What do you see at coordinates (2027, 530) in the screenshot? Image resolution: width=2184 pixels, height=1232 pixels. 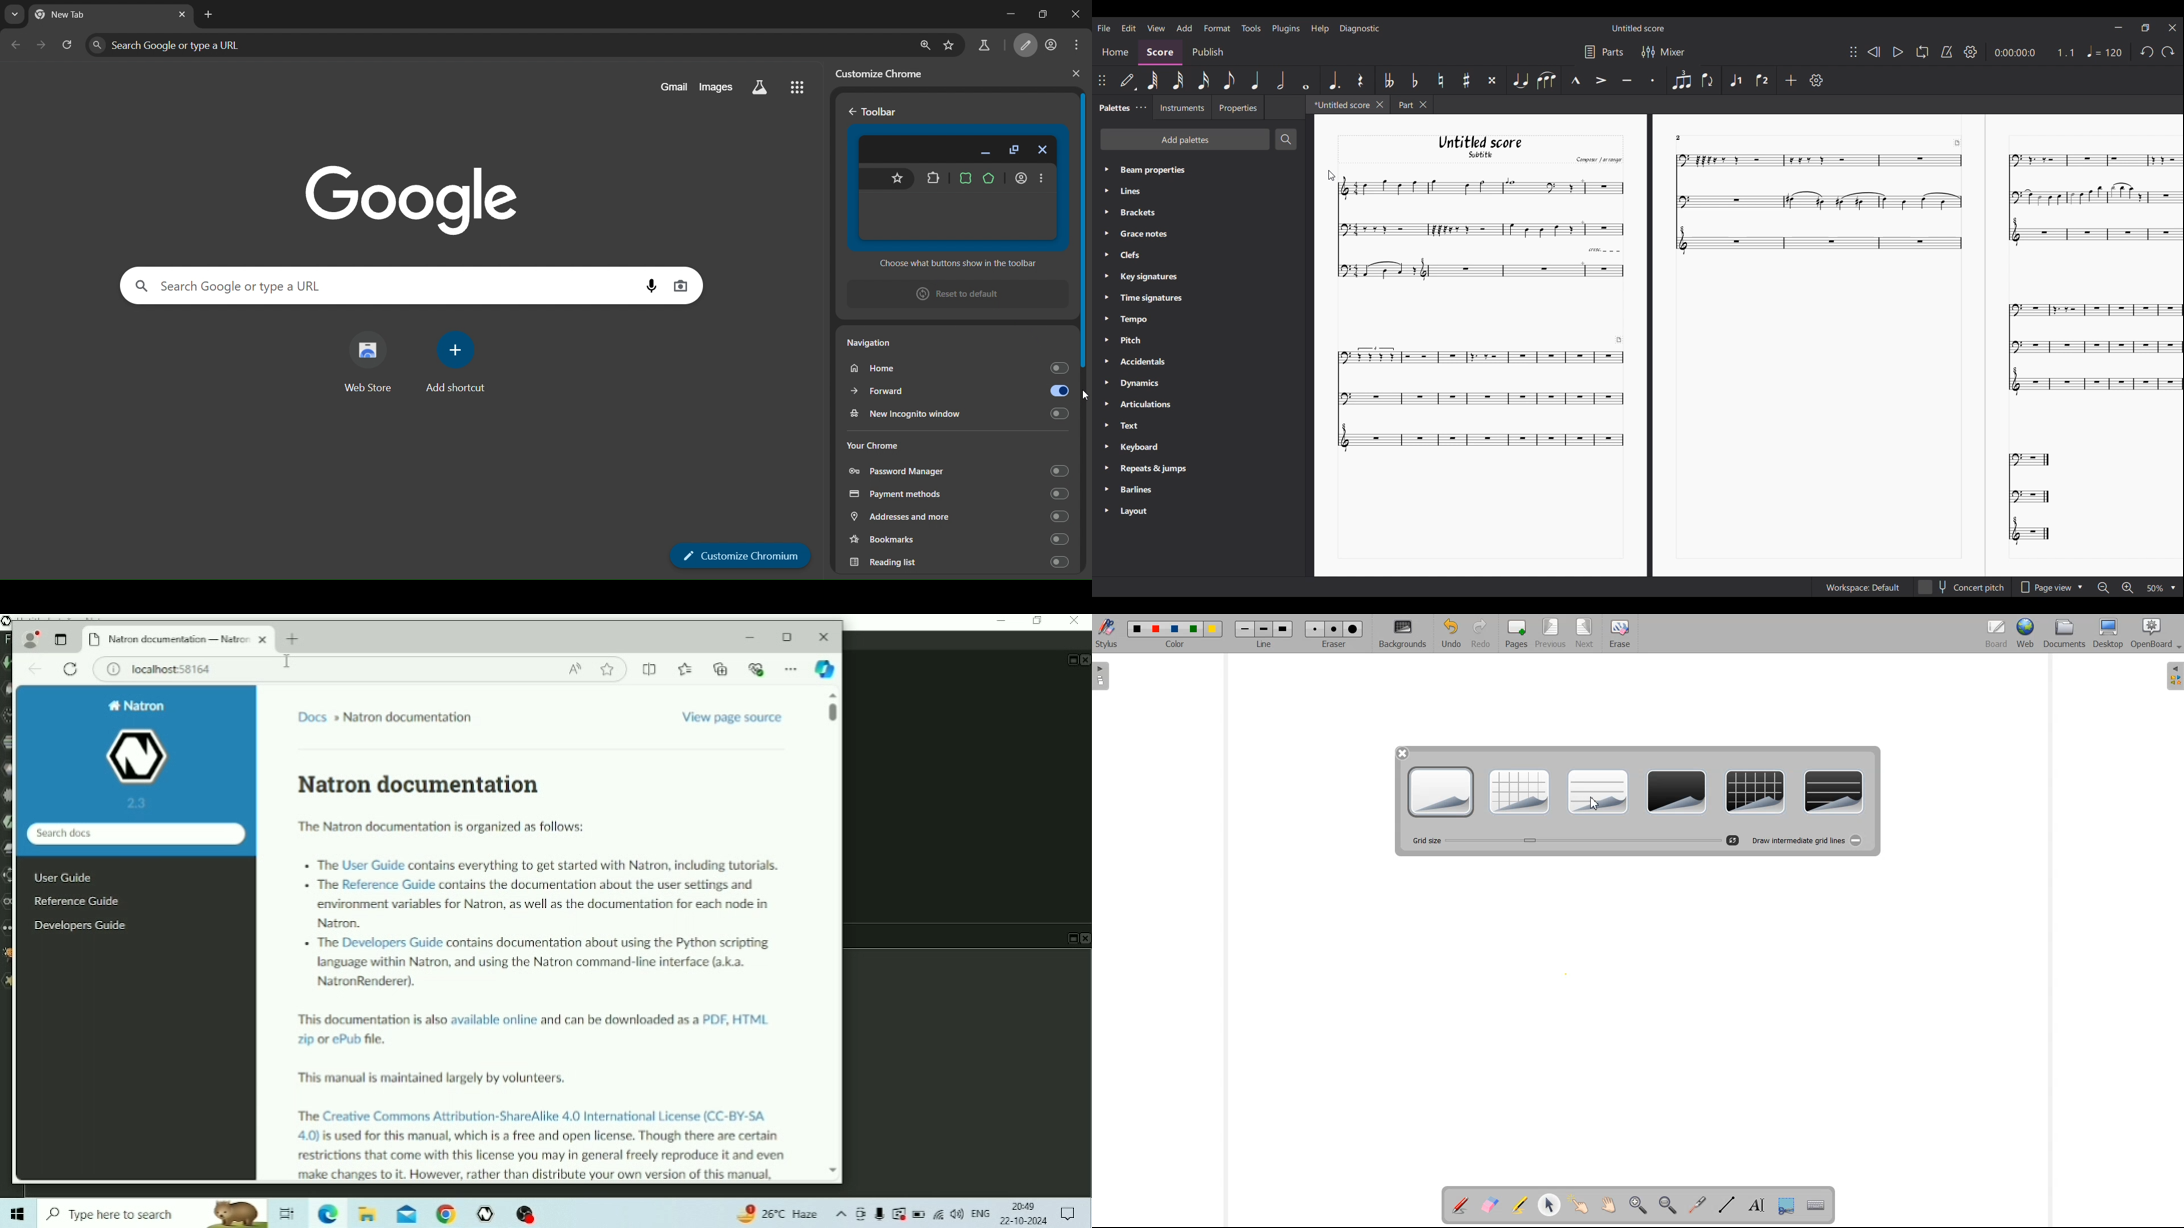 I see `` at bounding box center [2027, 530].